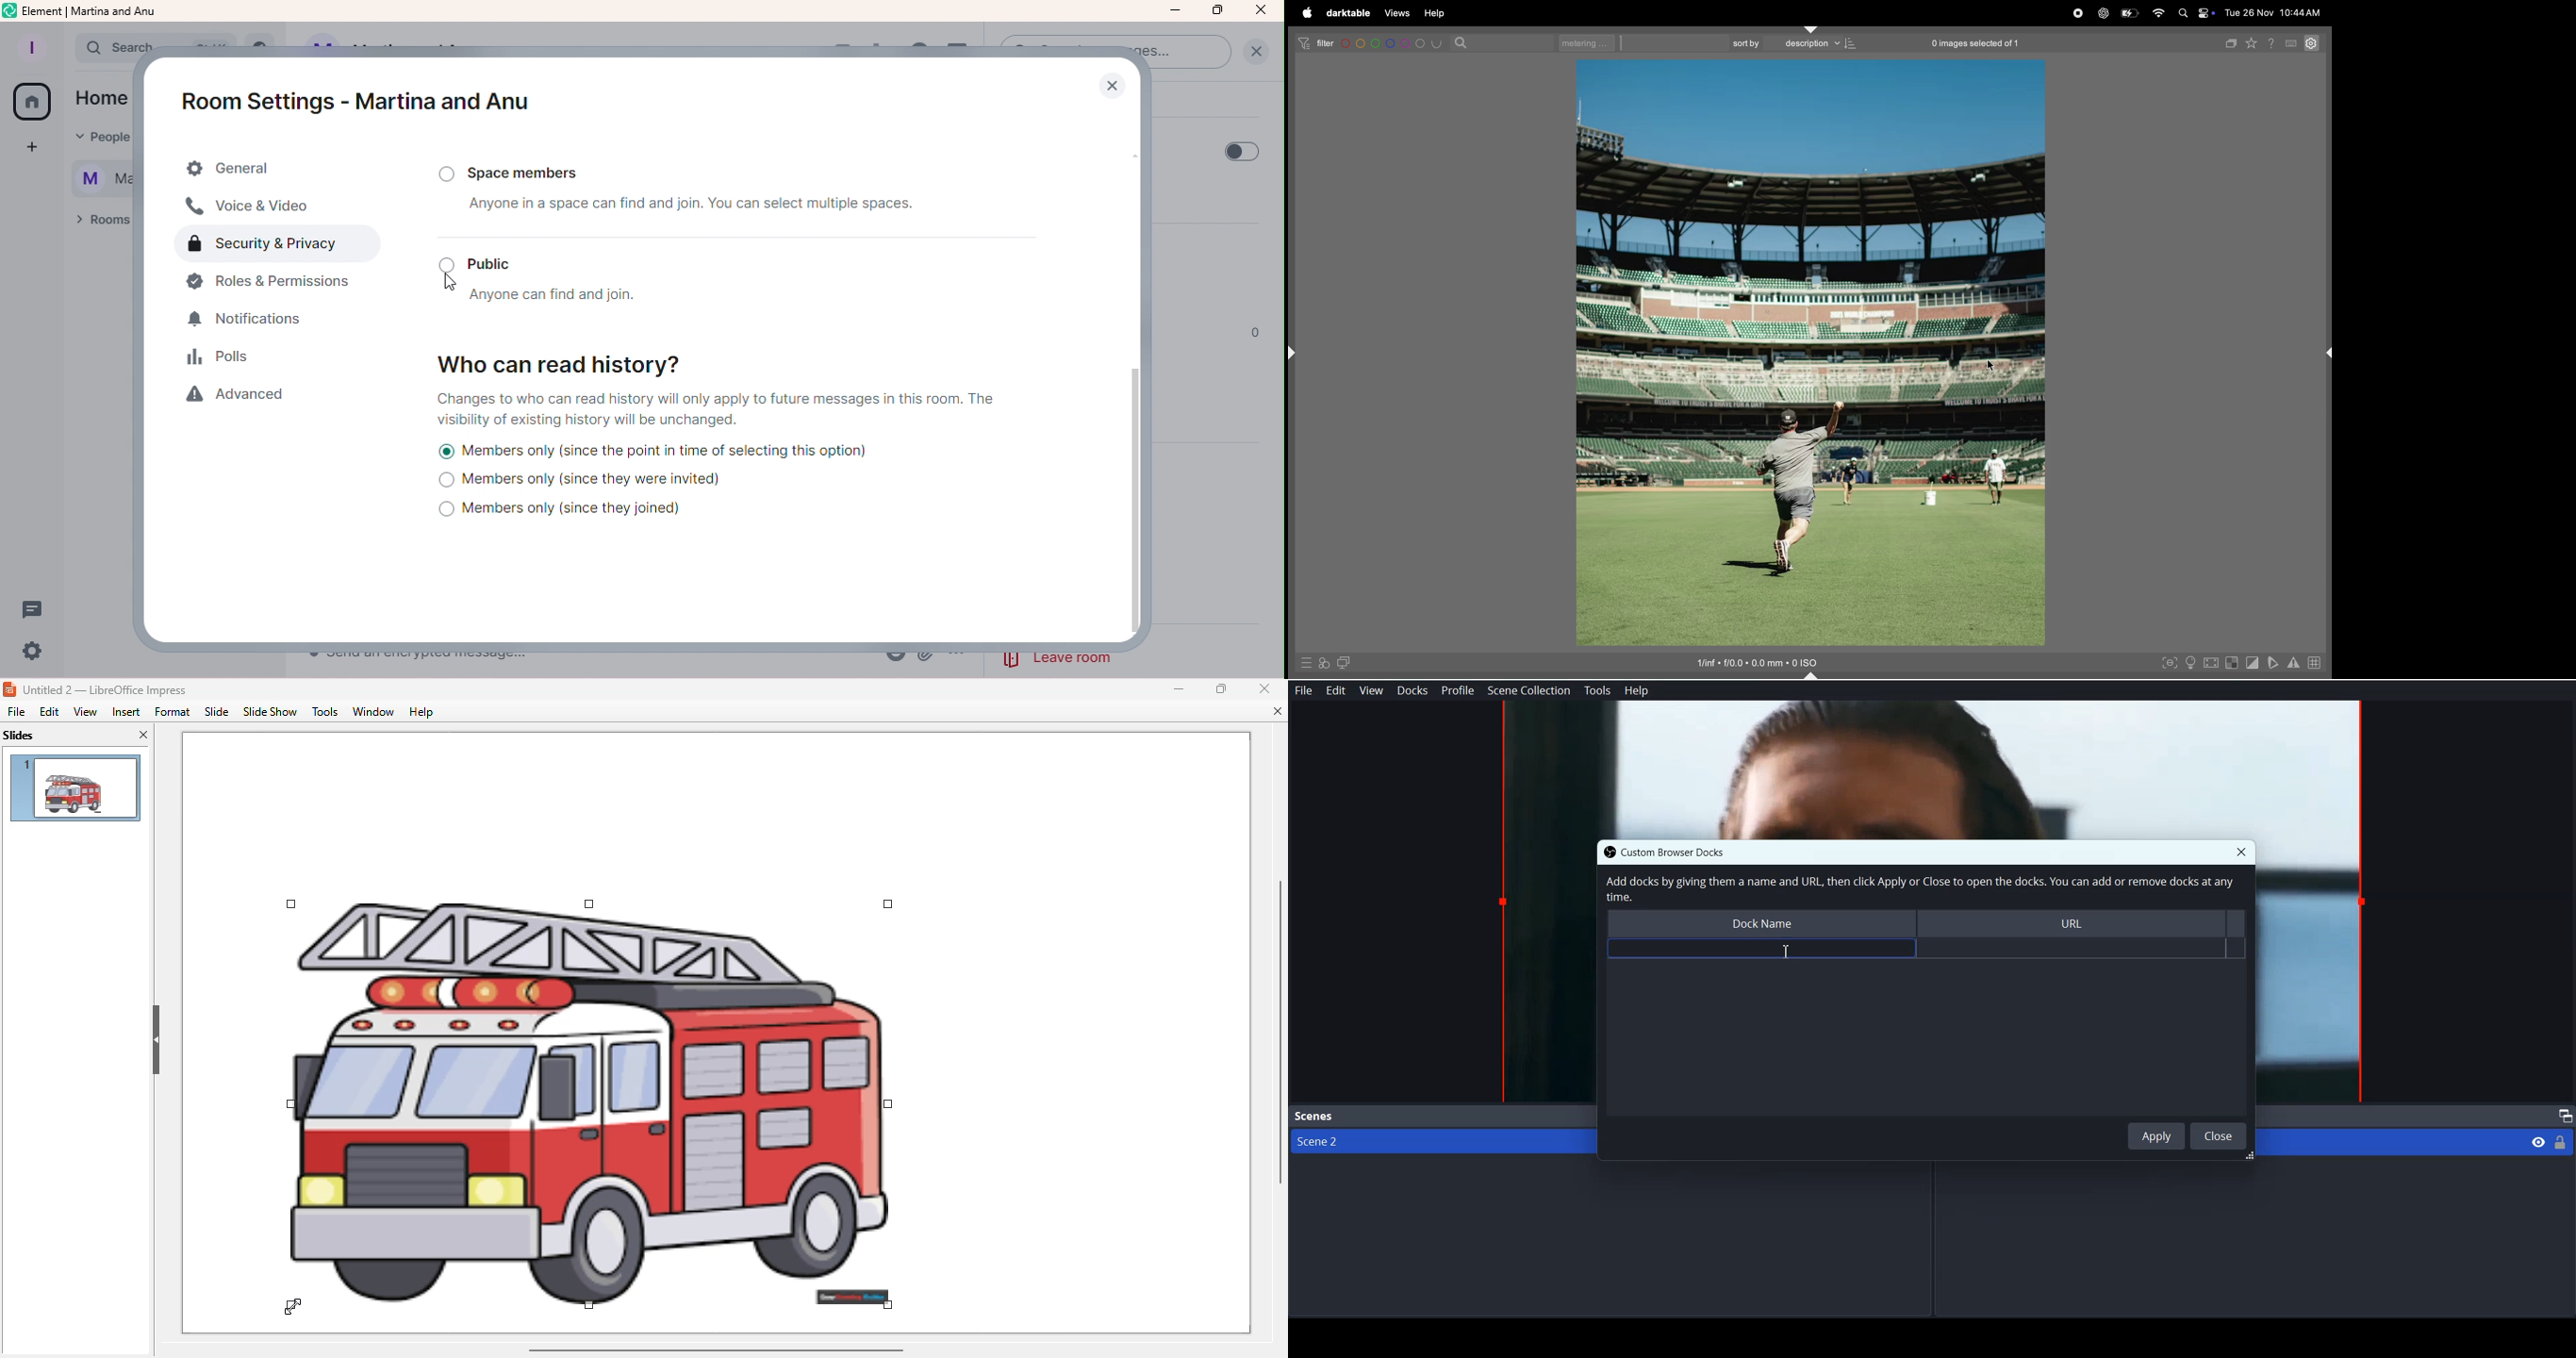 The height and width of the screenshot is (1372, 2576). What do you see at coordinates (1365, 625) in the screenshot?
I see `soft proof` at bounding box center [1365, 625].